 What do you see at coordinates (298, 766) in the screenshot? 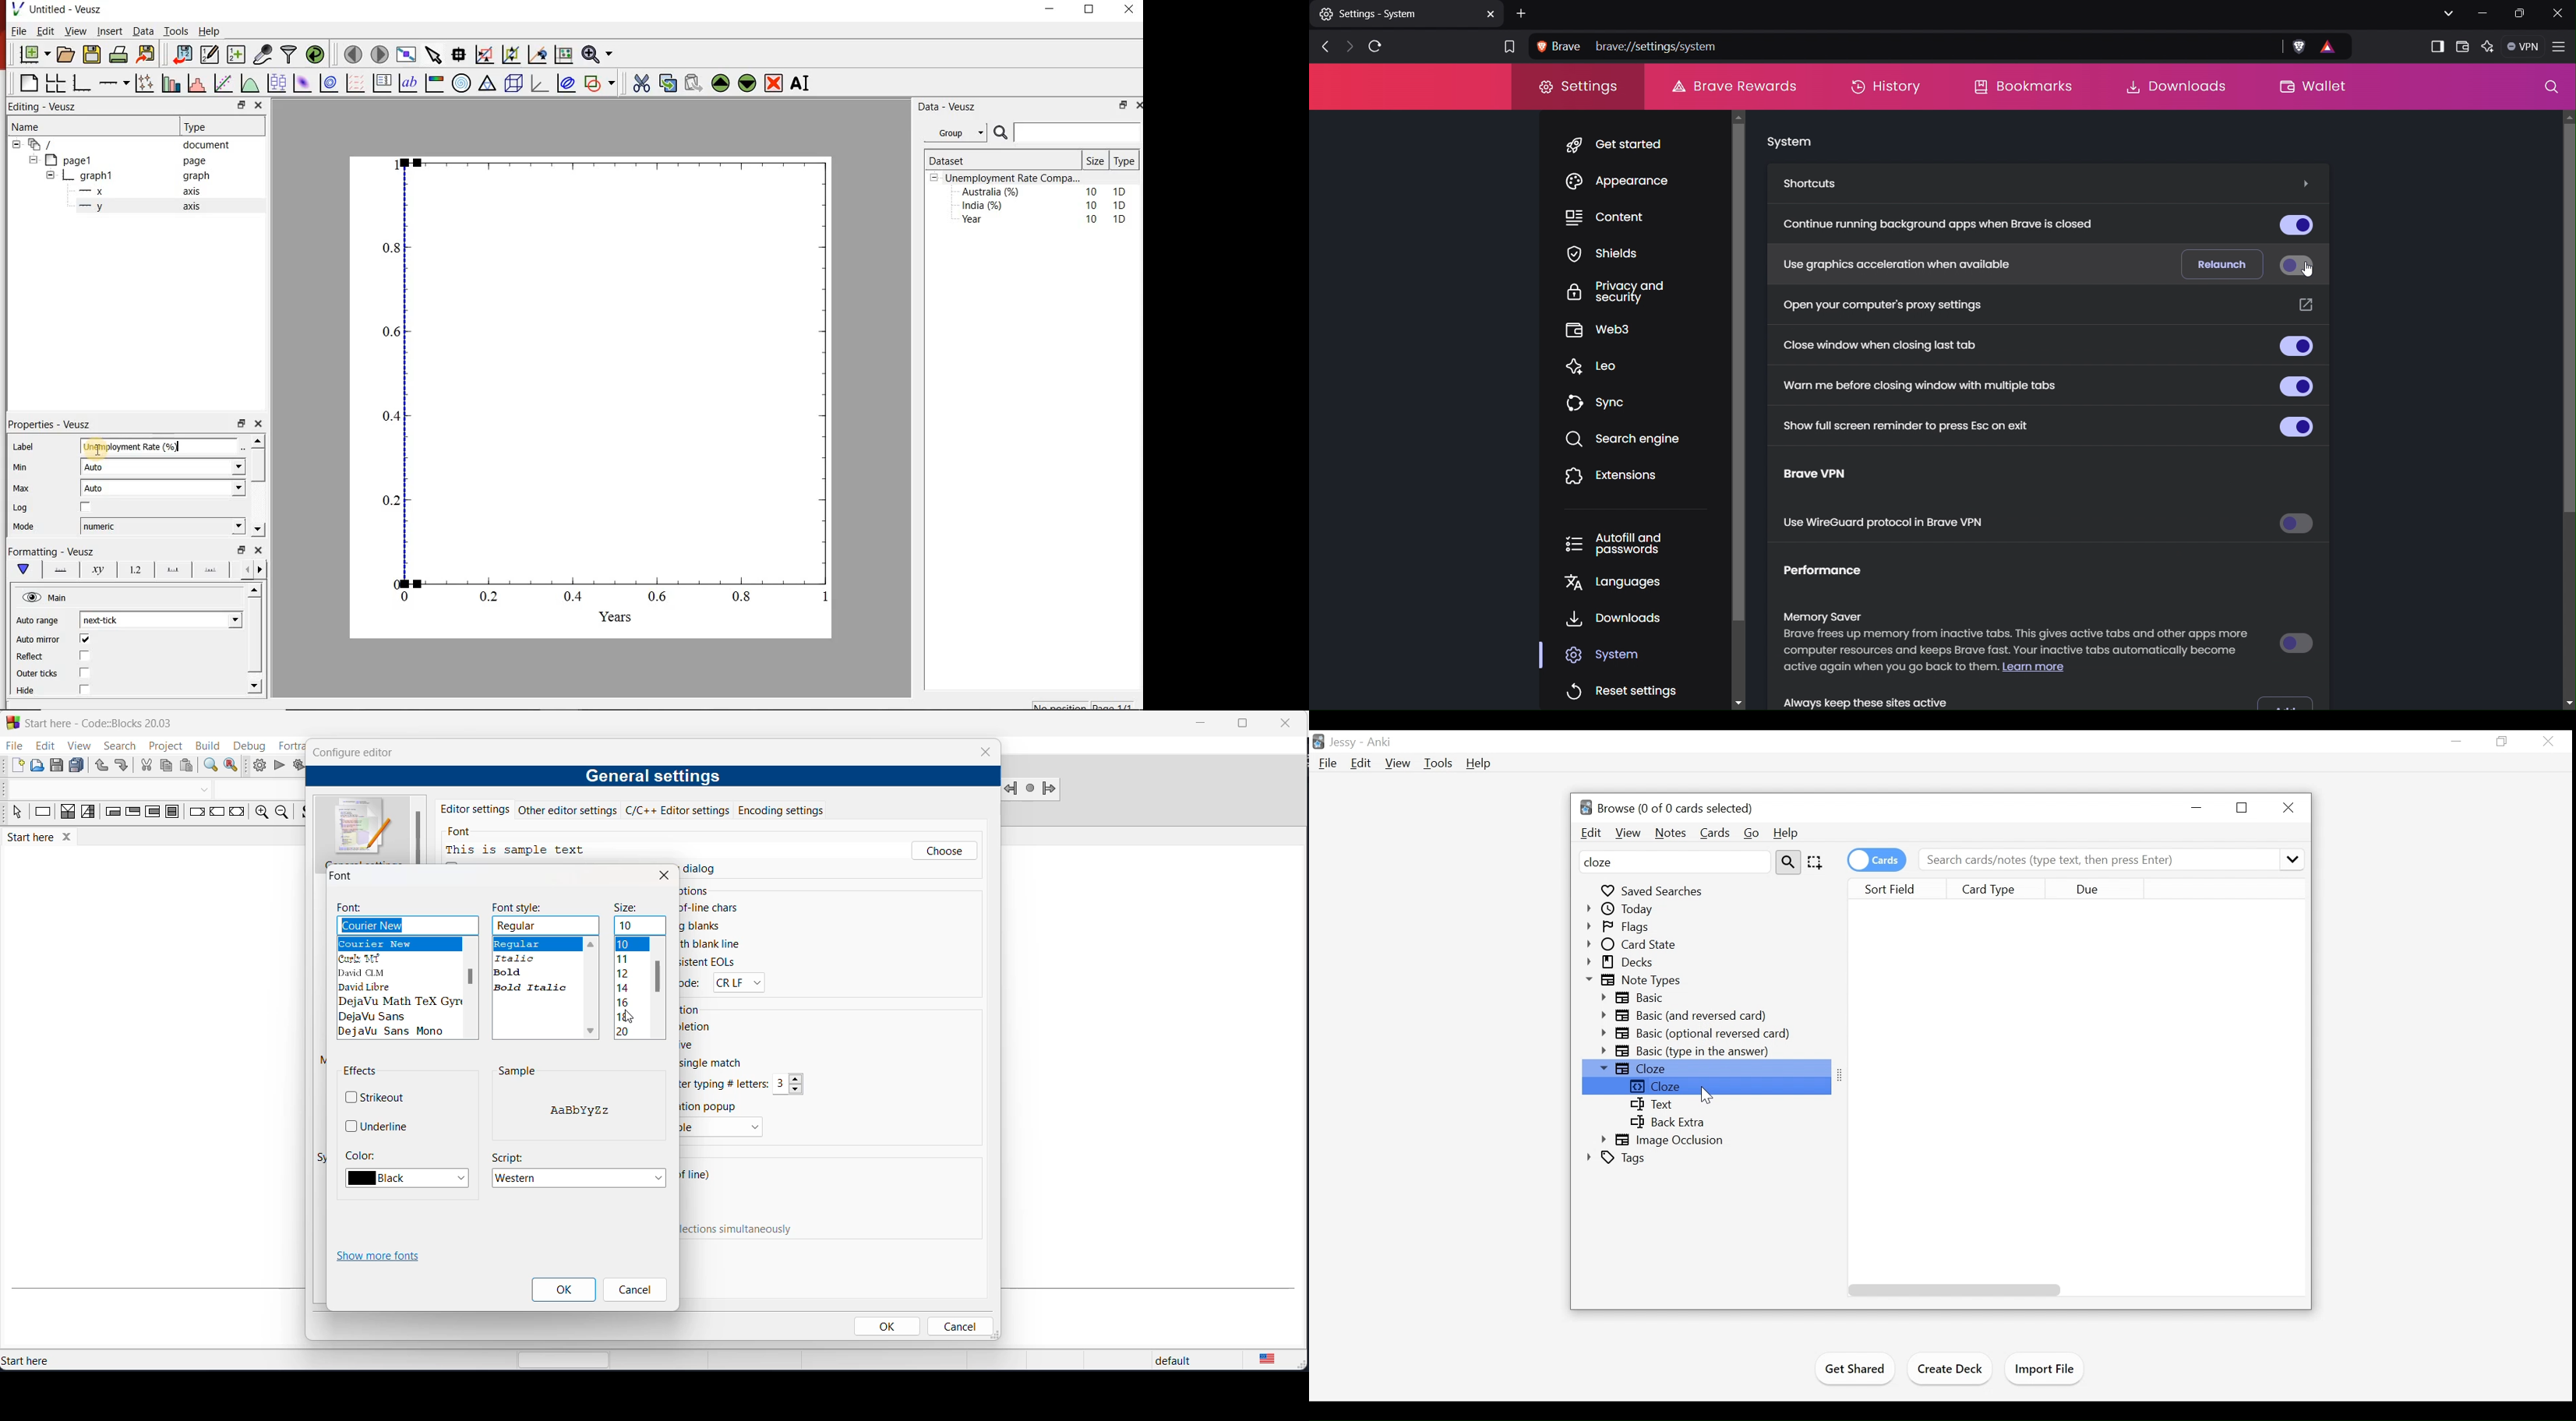
I see `build and run` at bounding box center [298, 766].